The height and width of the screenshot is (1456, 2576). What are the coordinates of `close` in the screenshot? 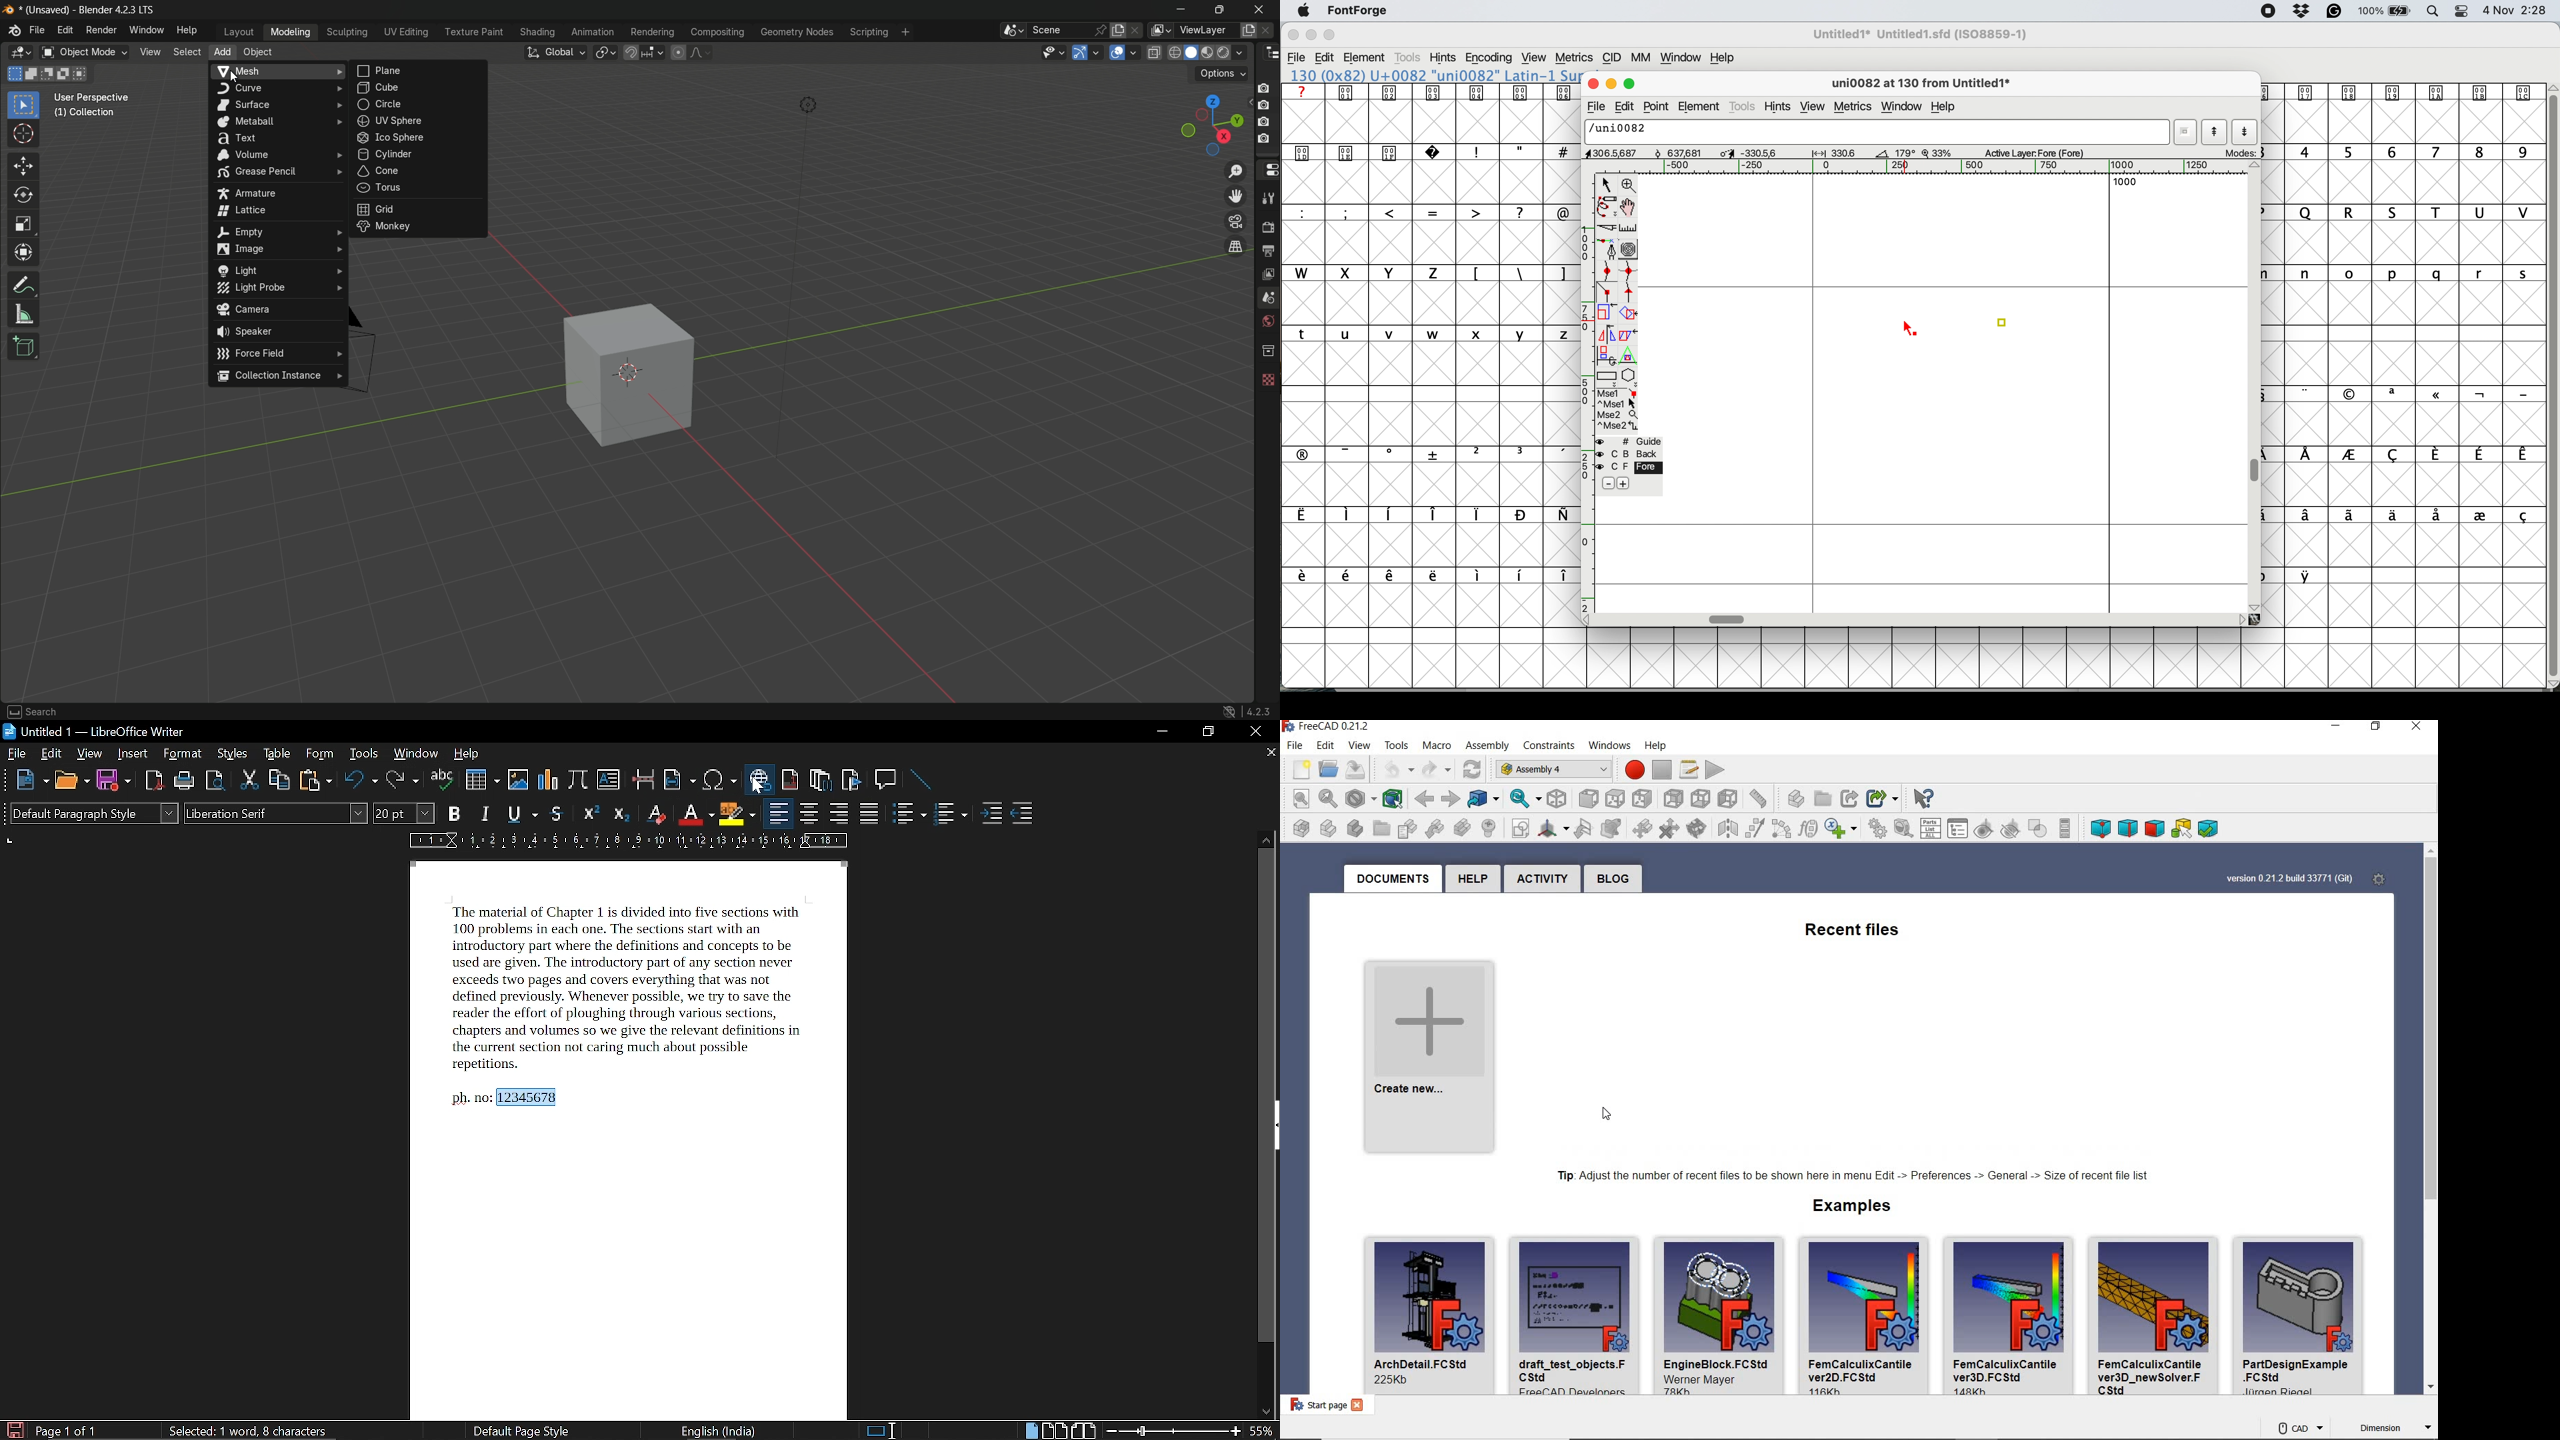 It's located at (1293, 35).